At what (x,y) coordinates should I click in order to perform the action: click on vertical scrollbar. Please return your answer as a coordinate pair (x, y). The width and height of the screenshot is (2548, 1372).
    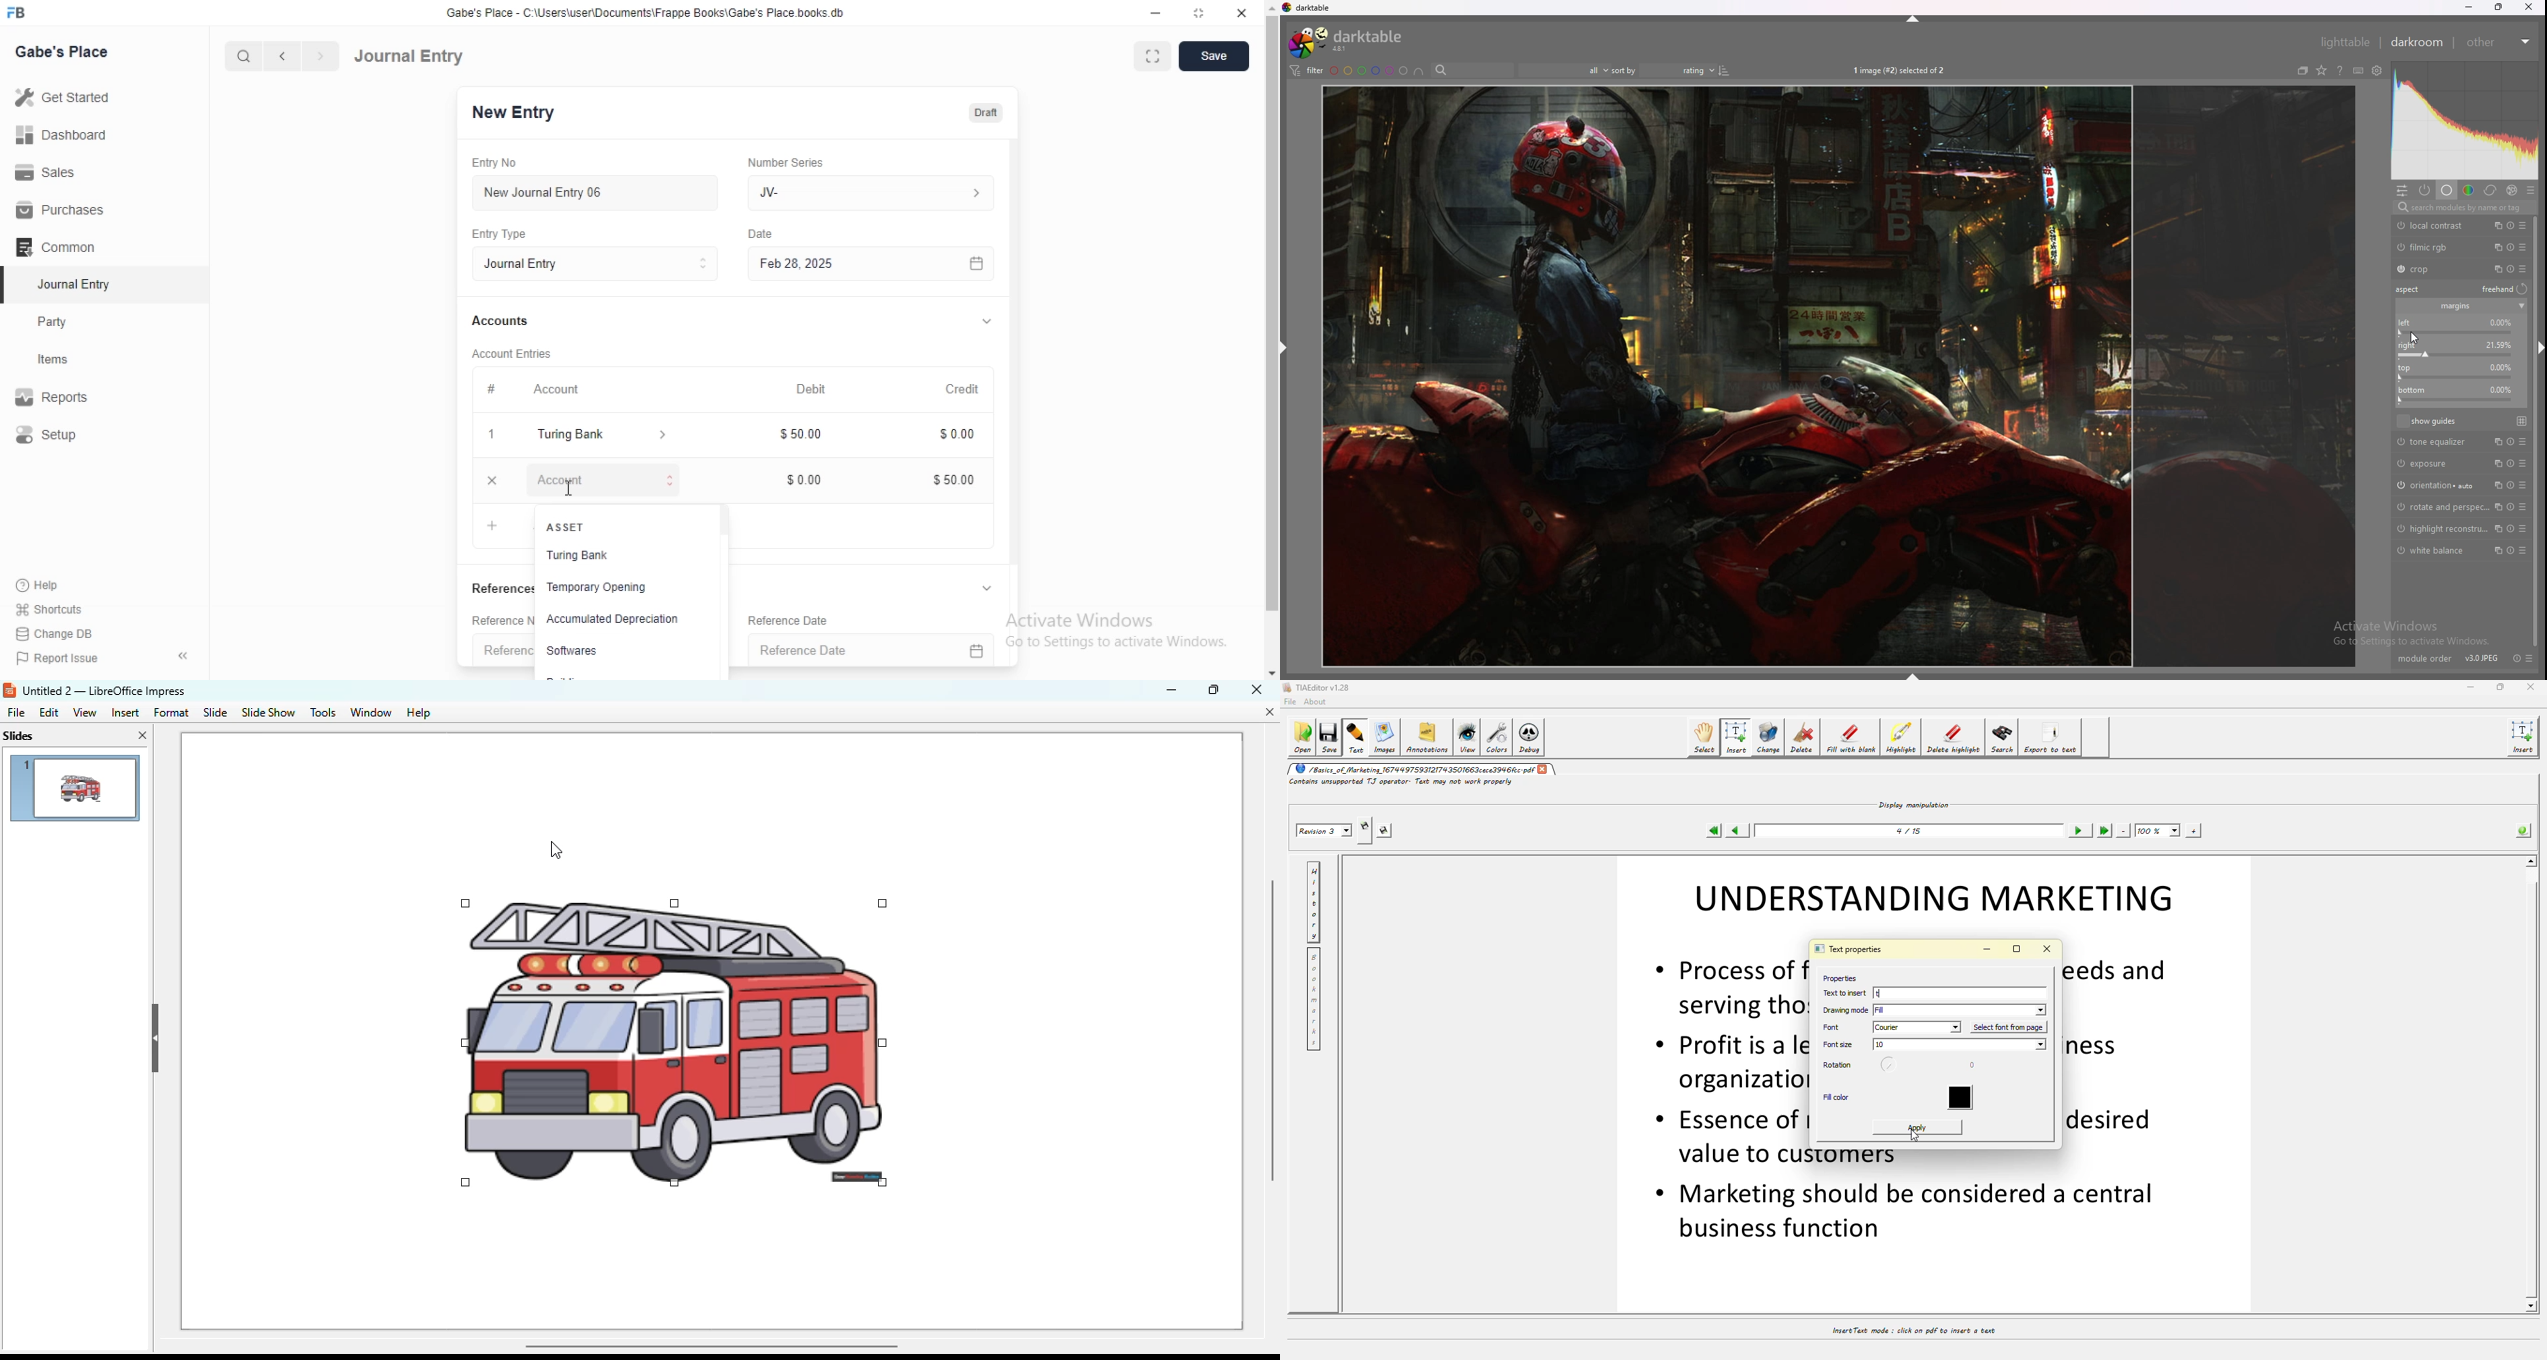
    Looking at the image, I should click on (722, 522).